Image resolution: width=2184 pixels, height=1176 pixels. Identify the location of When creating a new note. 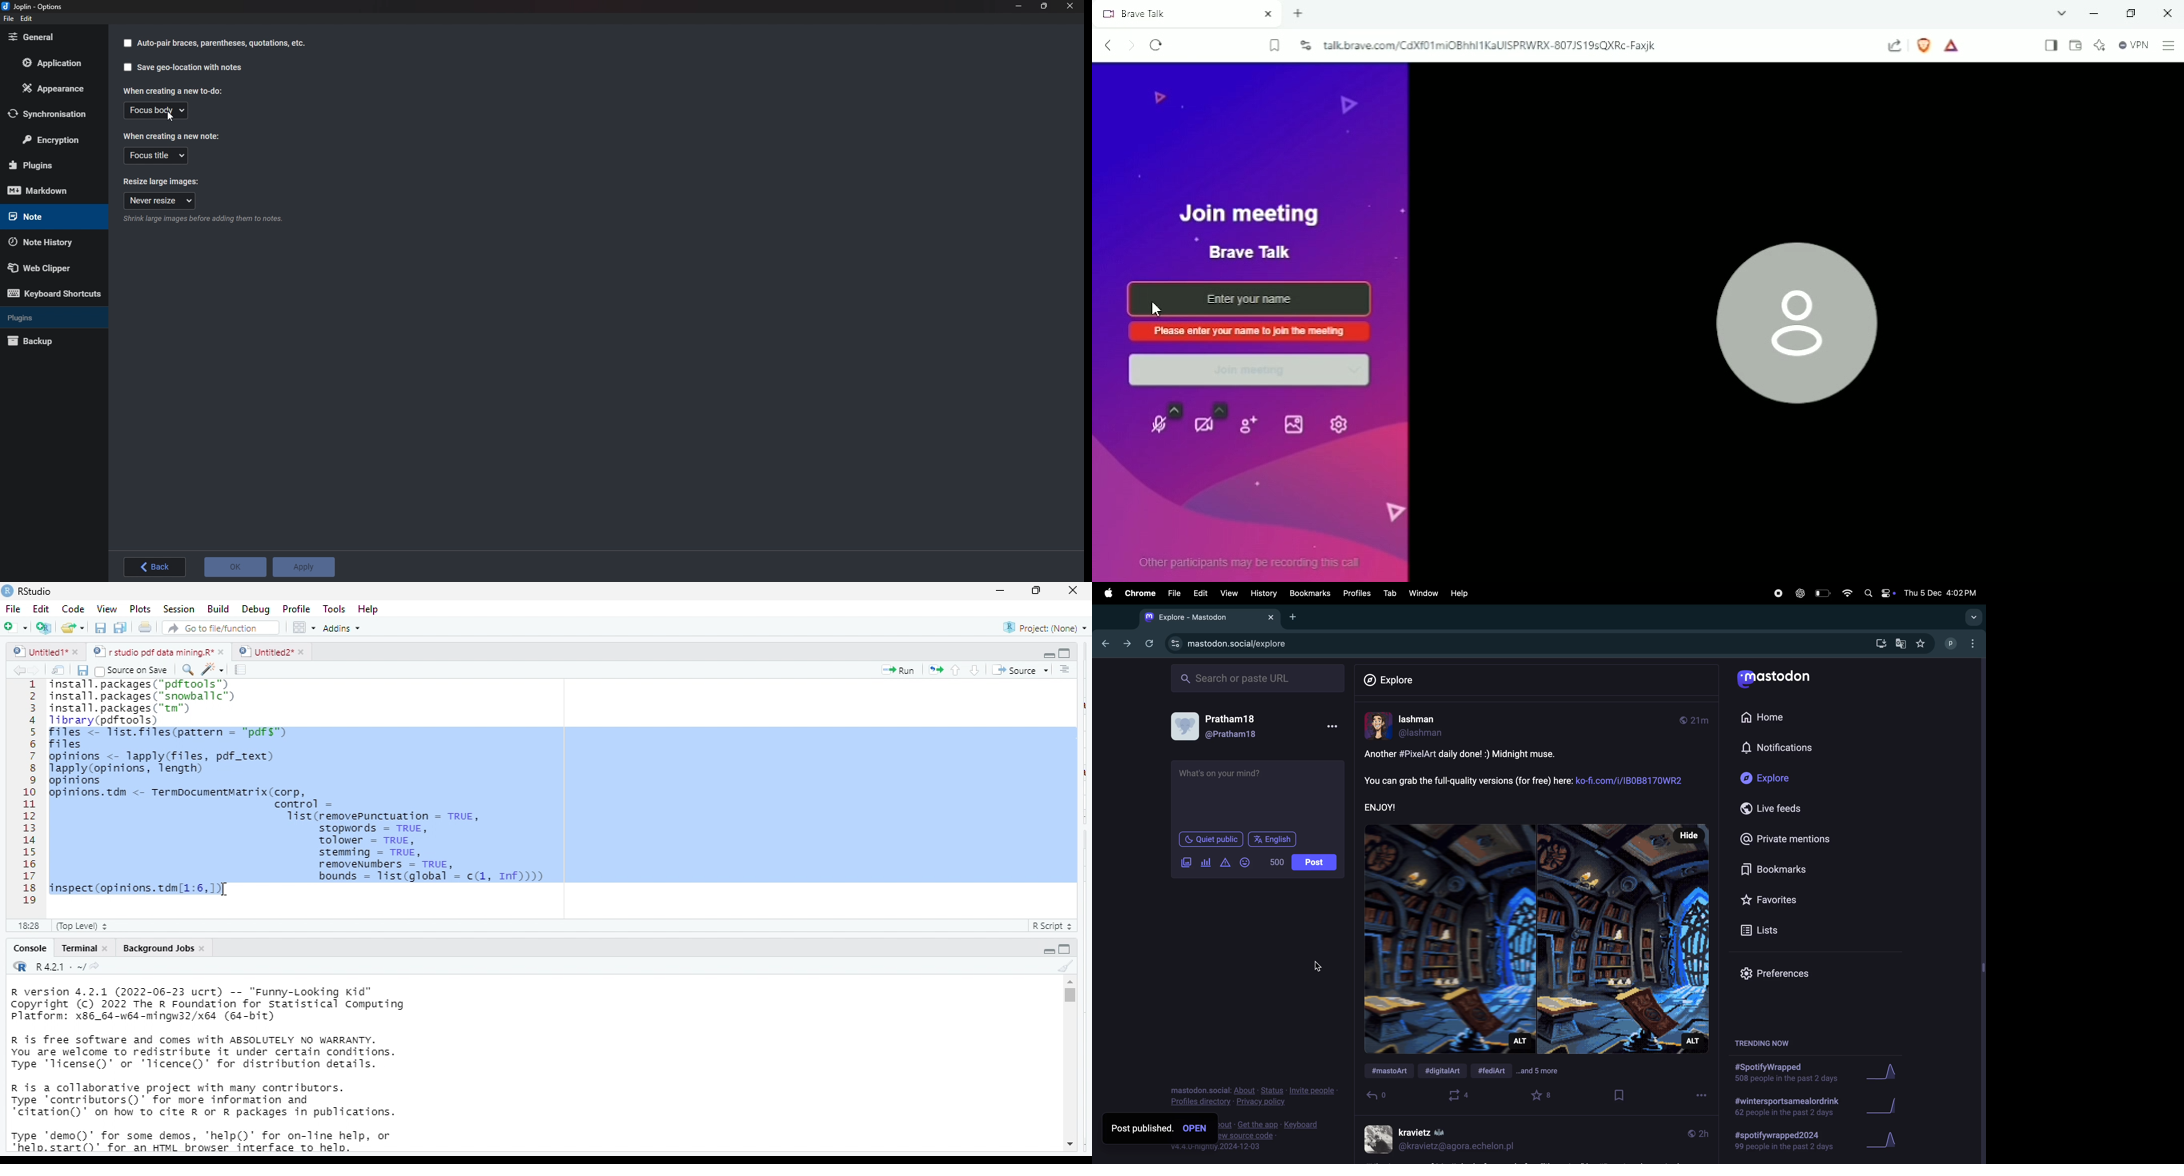
(173, 136).